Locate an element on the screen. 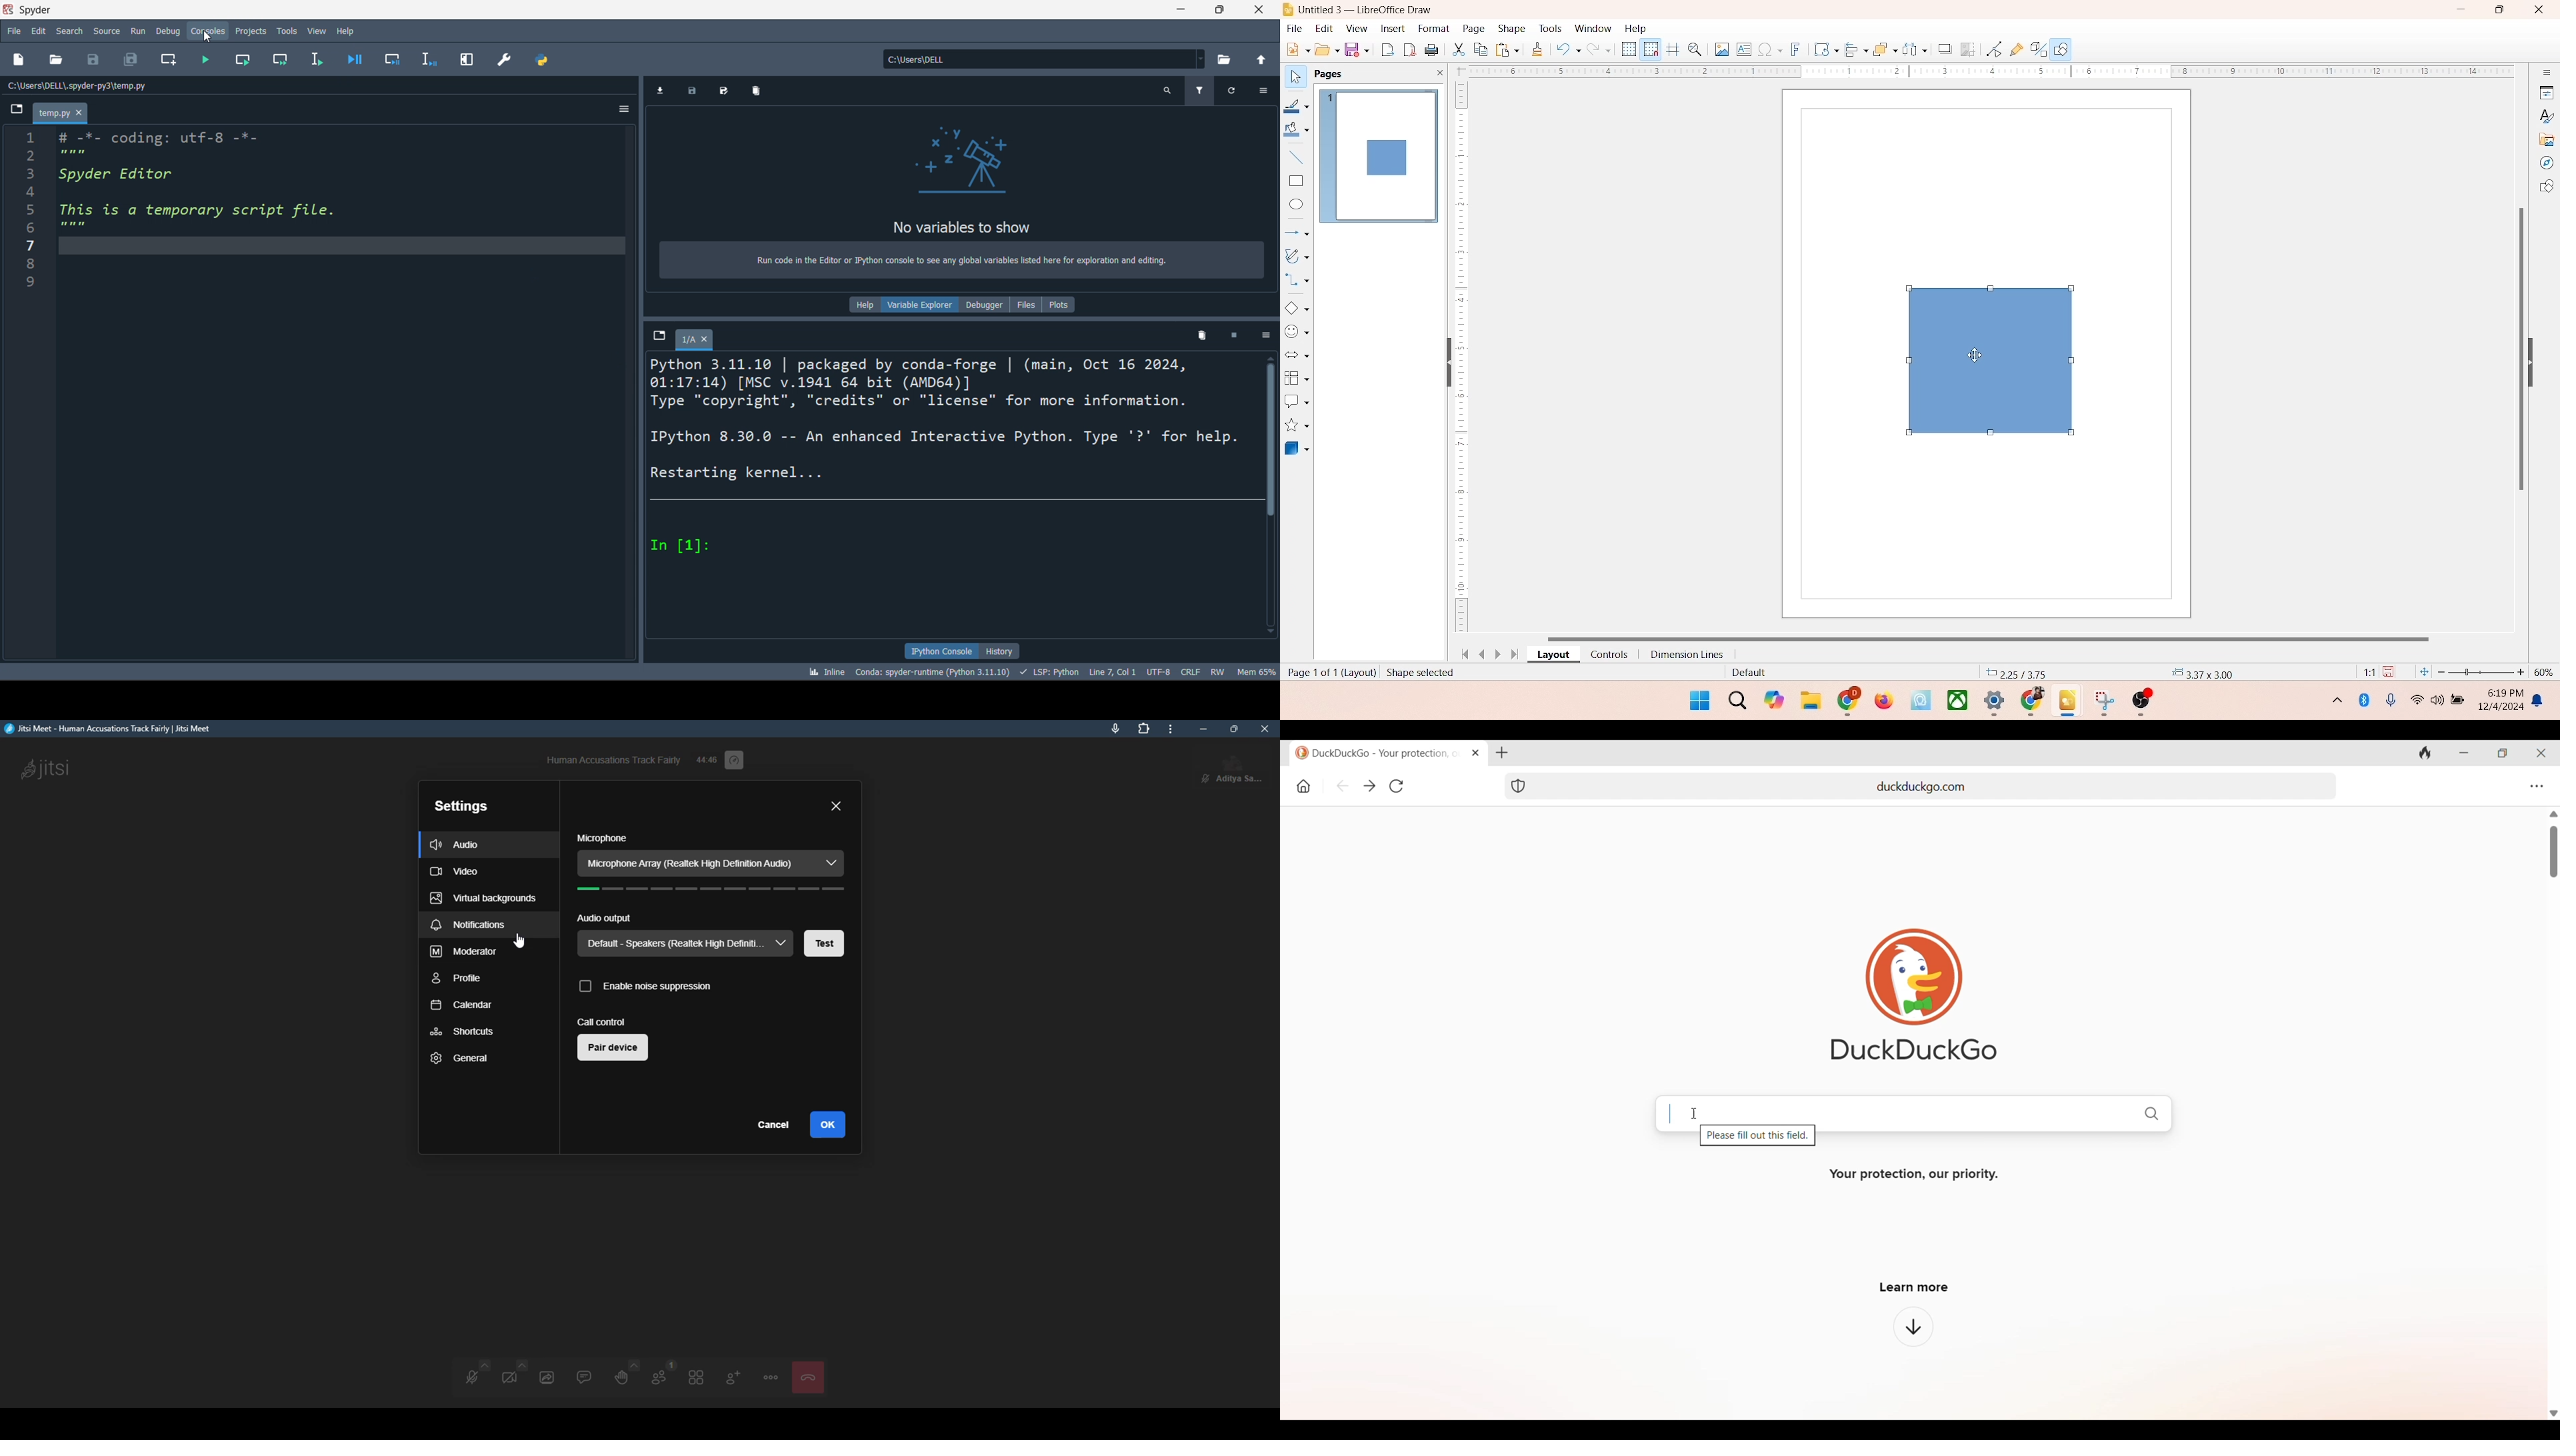  files is located at coordinates (1026, 303).